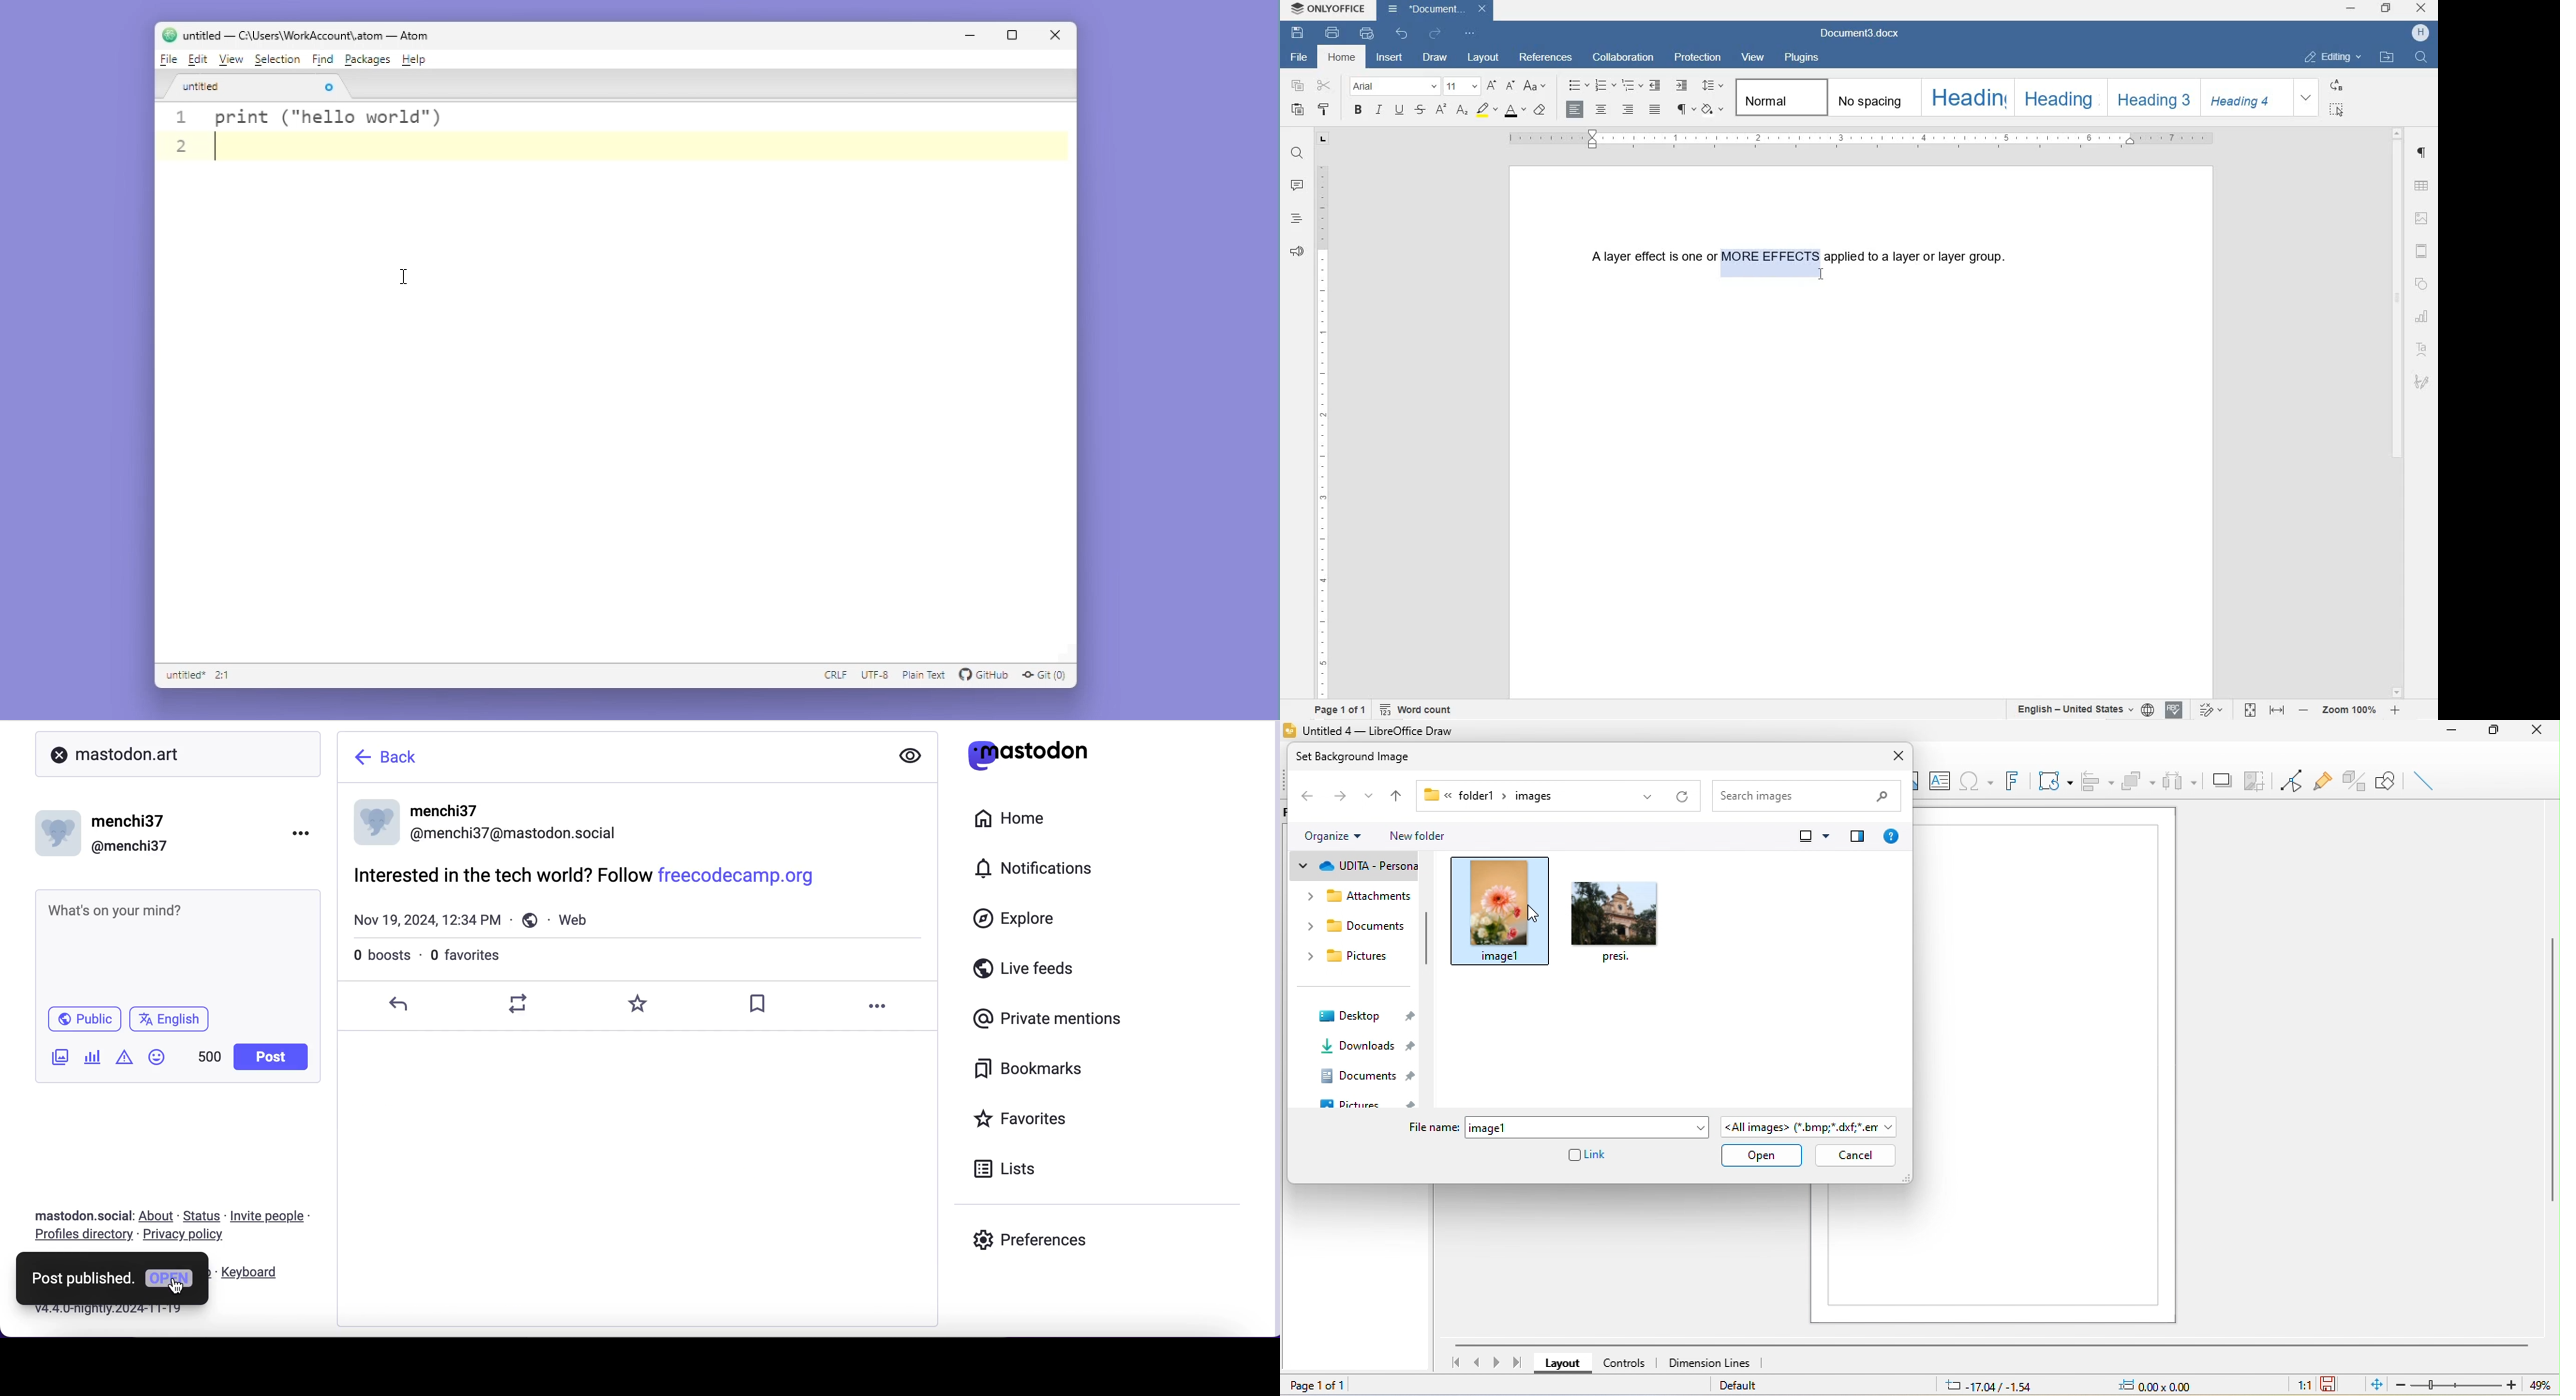 The height and width of the screenshot is (1400, 2576). What do you see at coordinates (2421, 57) in the screenshot?
I see `FIND` at bounding box center [2421, 57].